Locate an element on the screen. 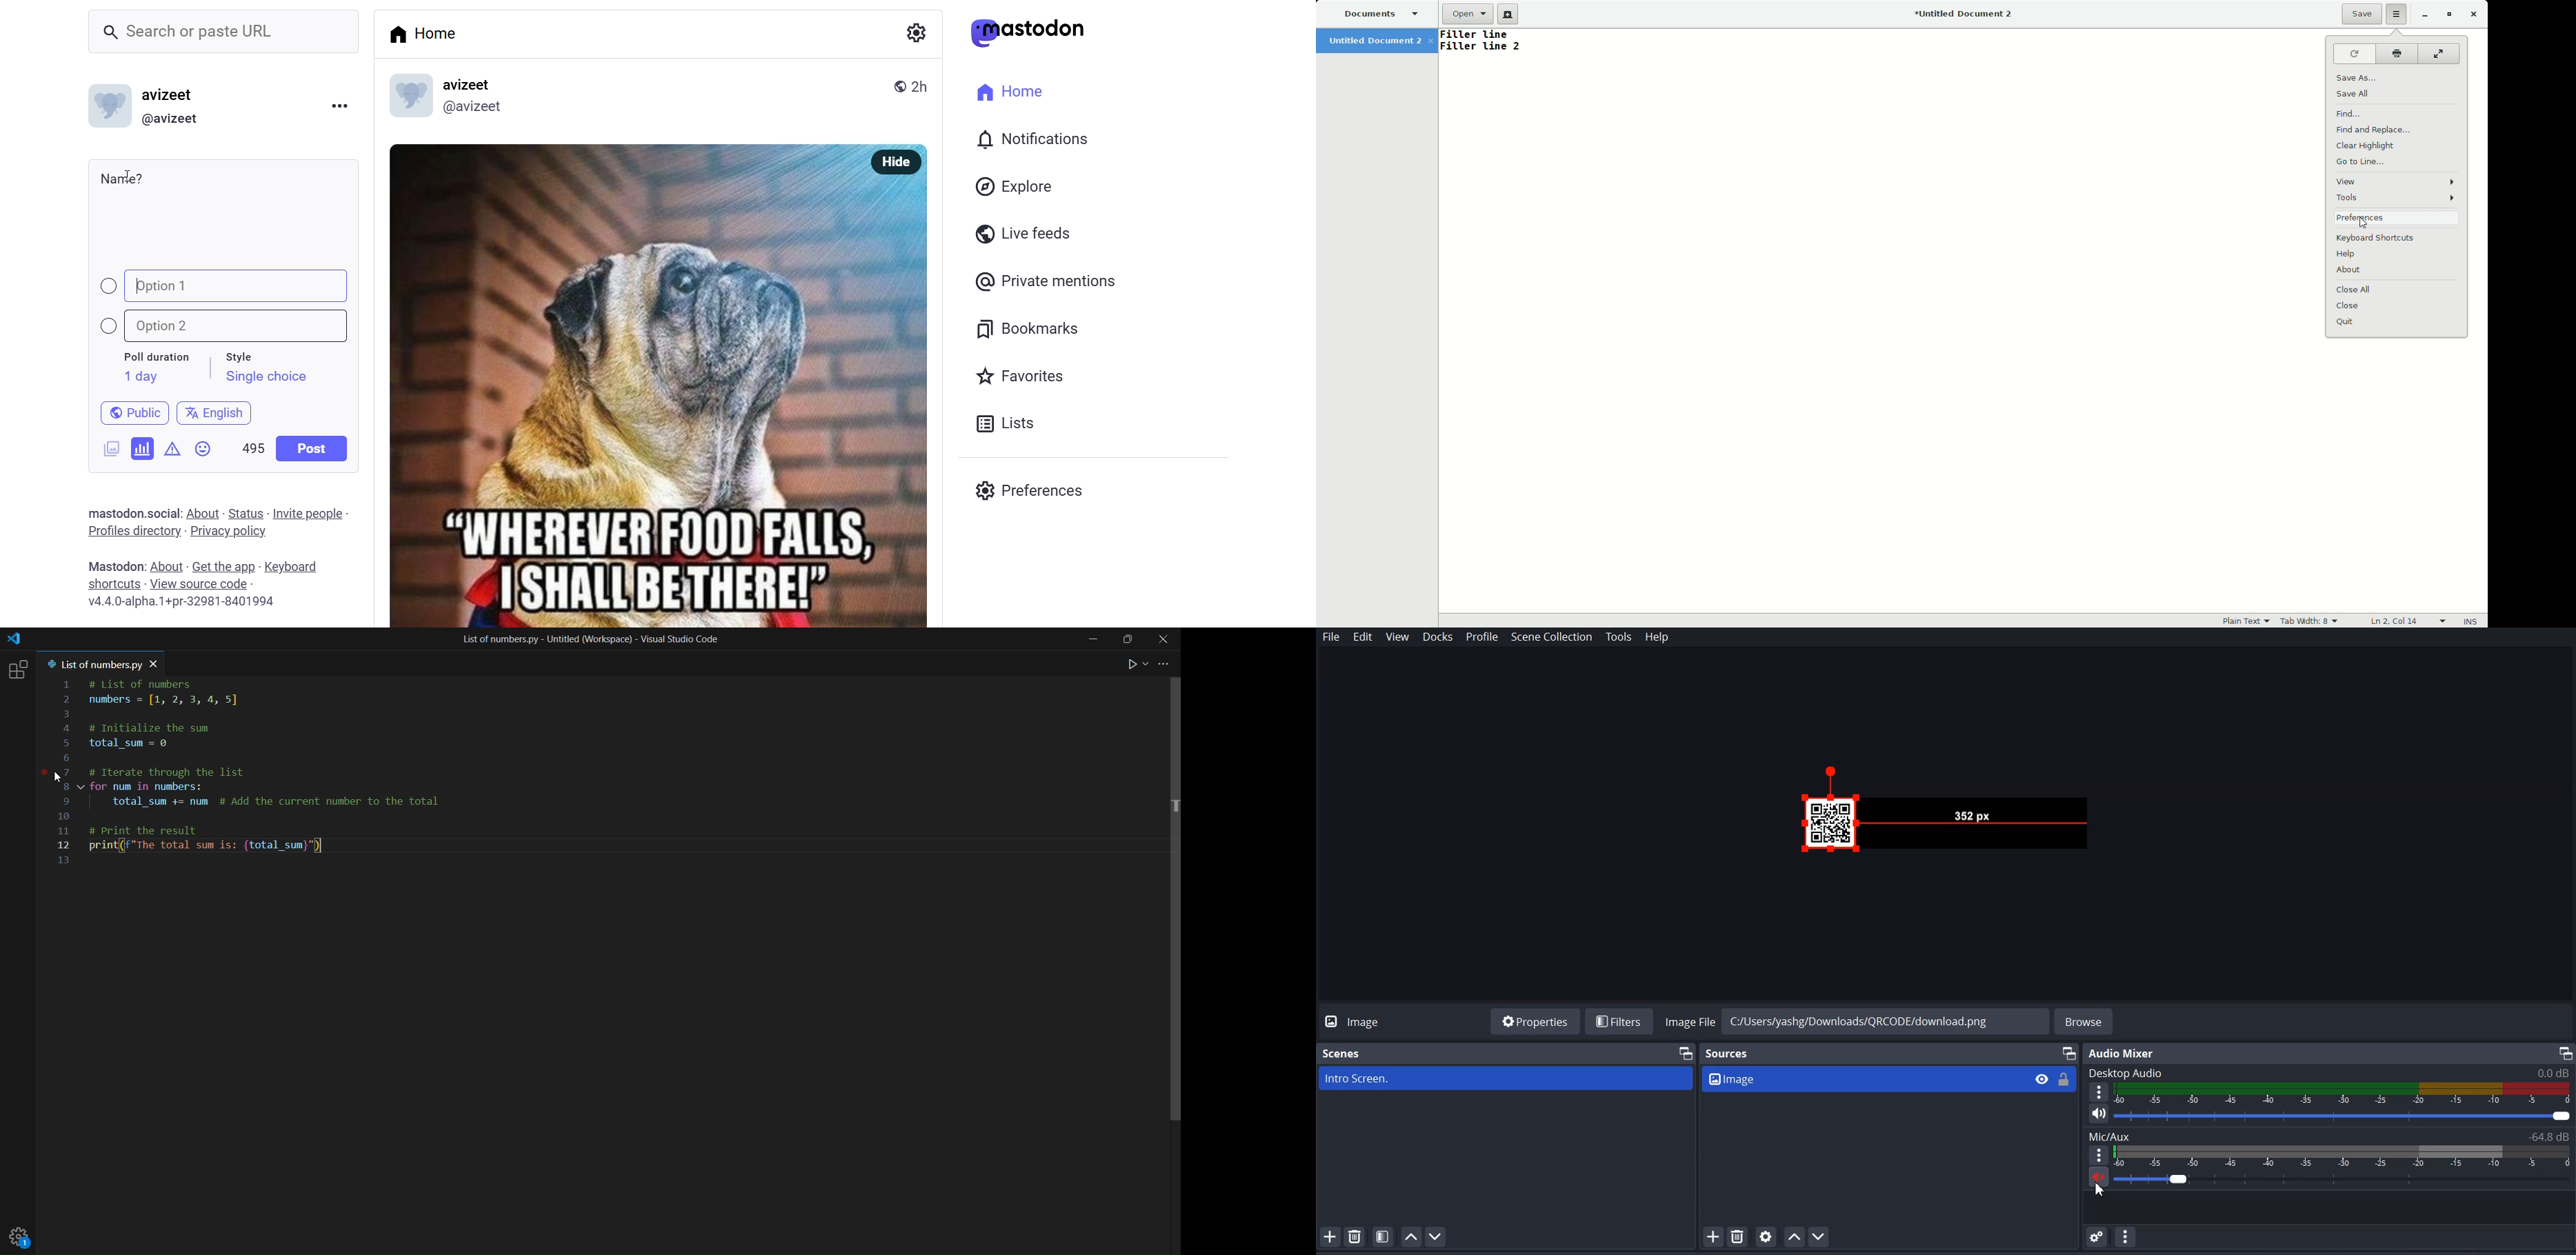 This screenshot has height=1260, width=2576. home is located at coordinates (1006, 90).